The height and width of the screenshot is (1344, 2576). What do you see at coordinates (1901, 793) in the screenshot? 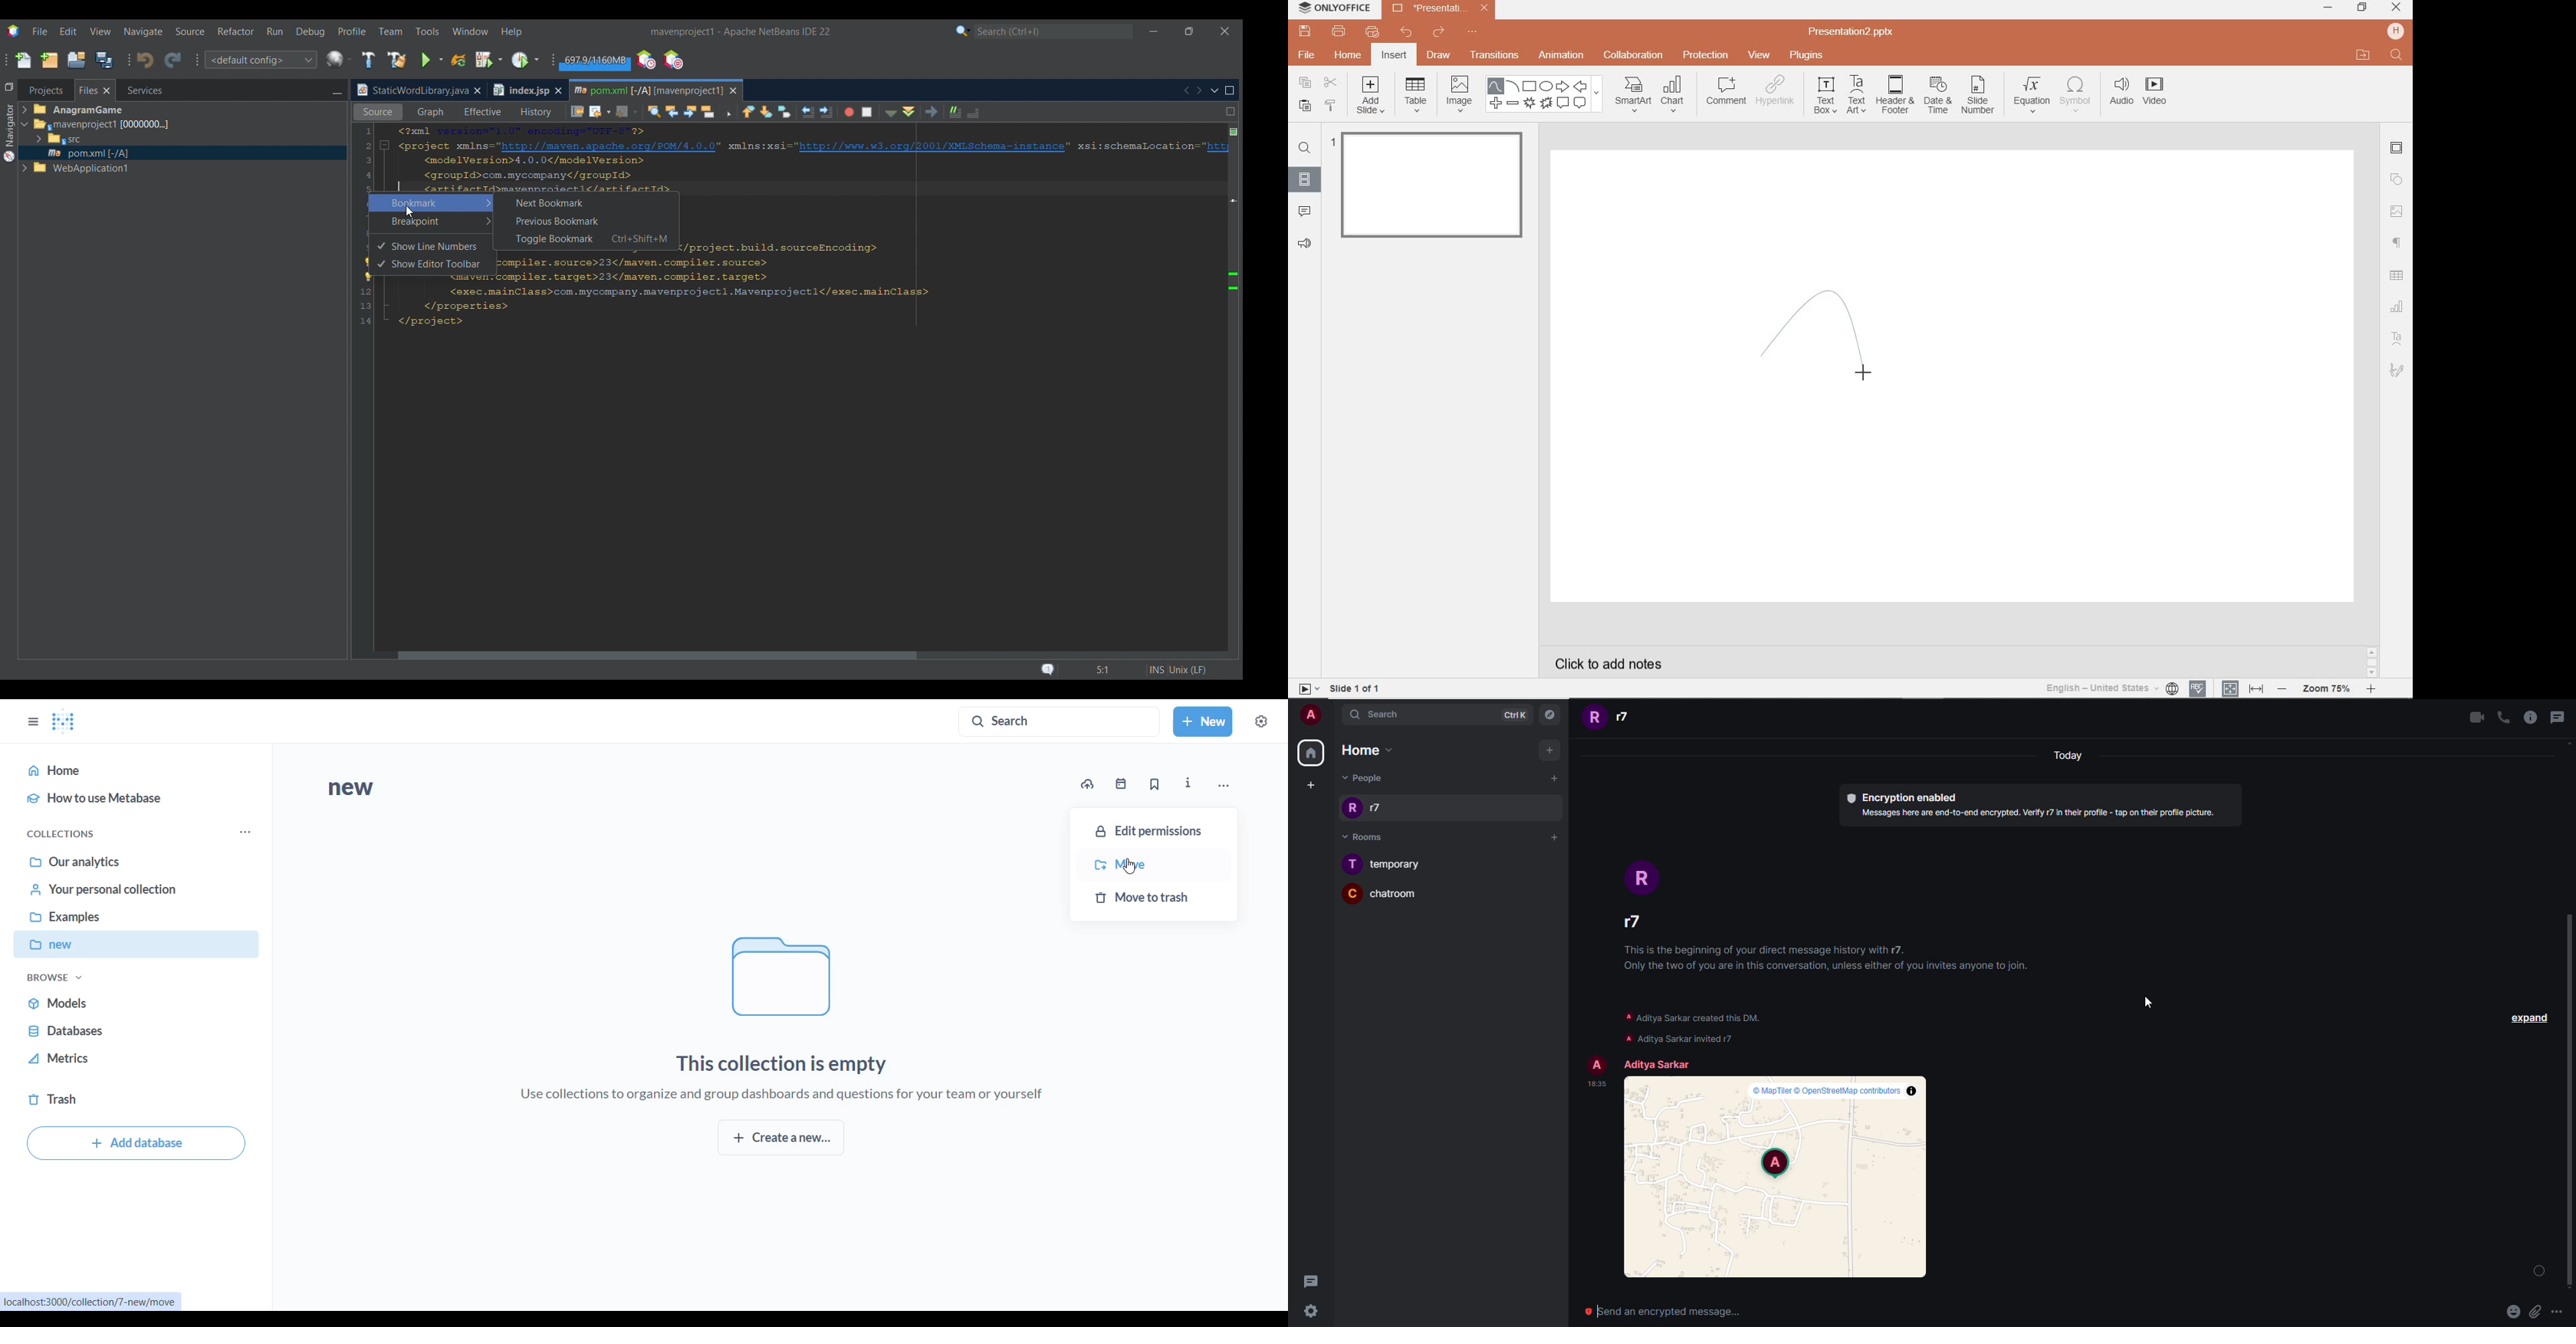
I see `Encryption enabled` at bounding box center [1901, 793].